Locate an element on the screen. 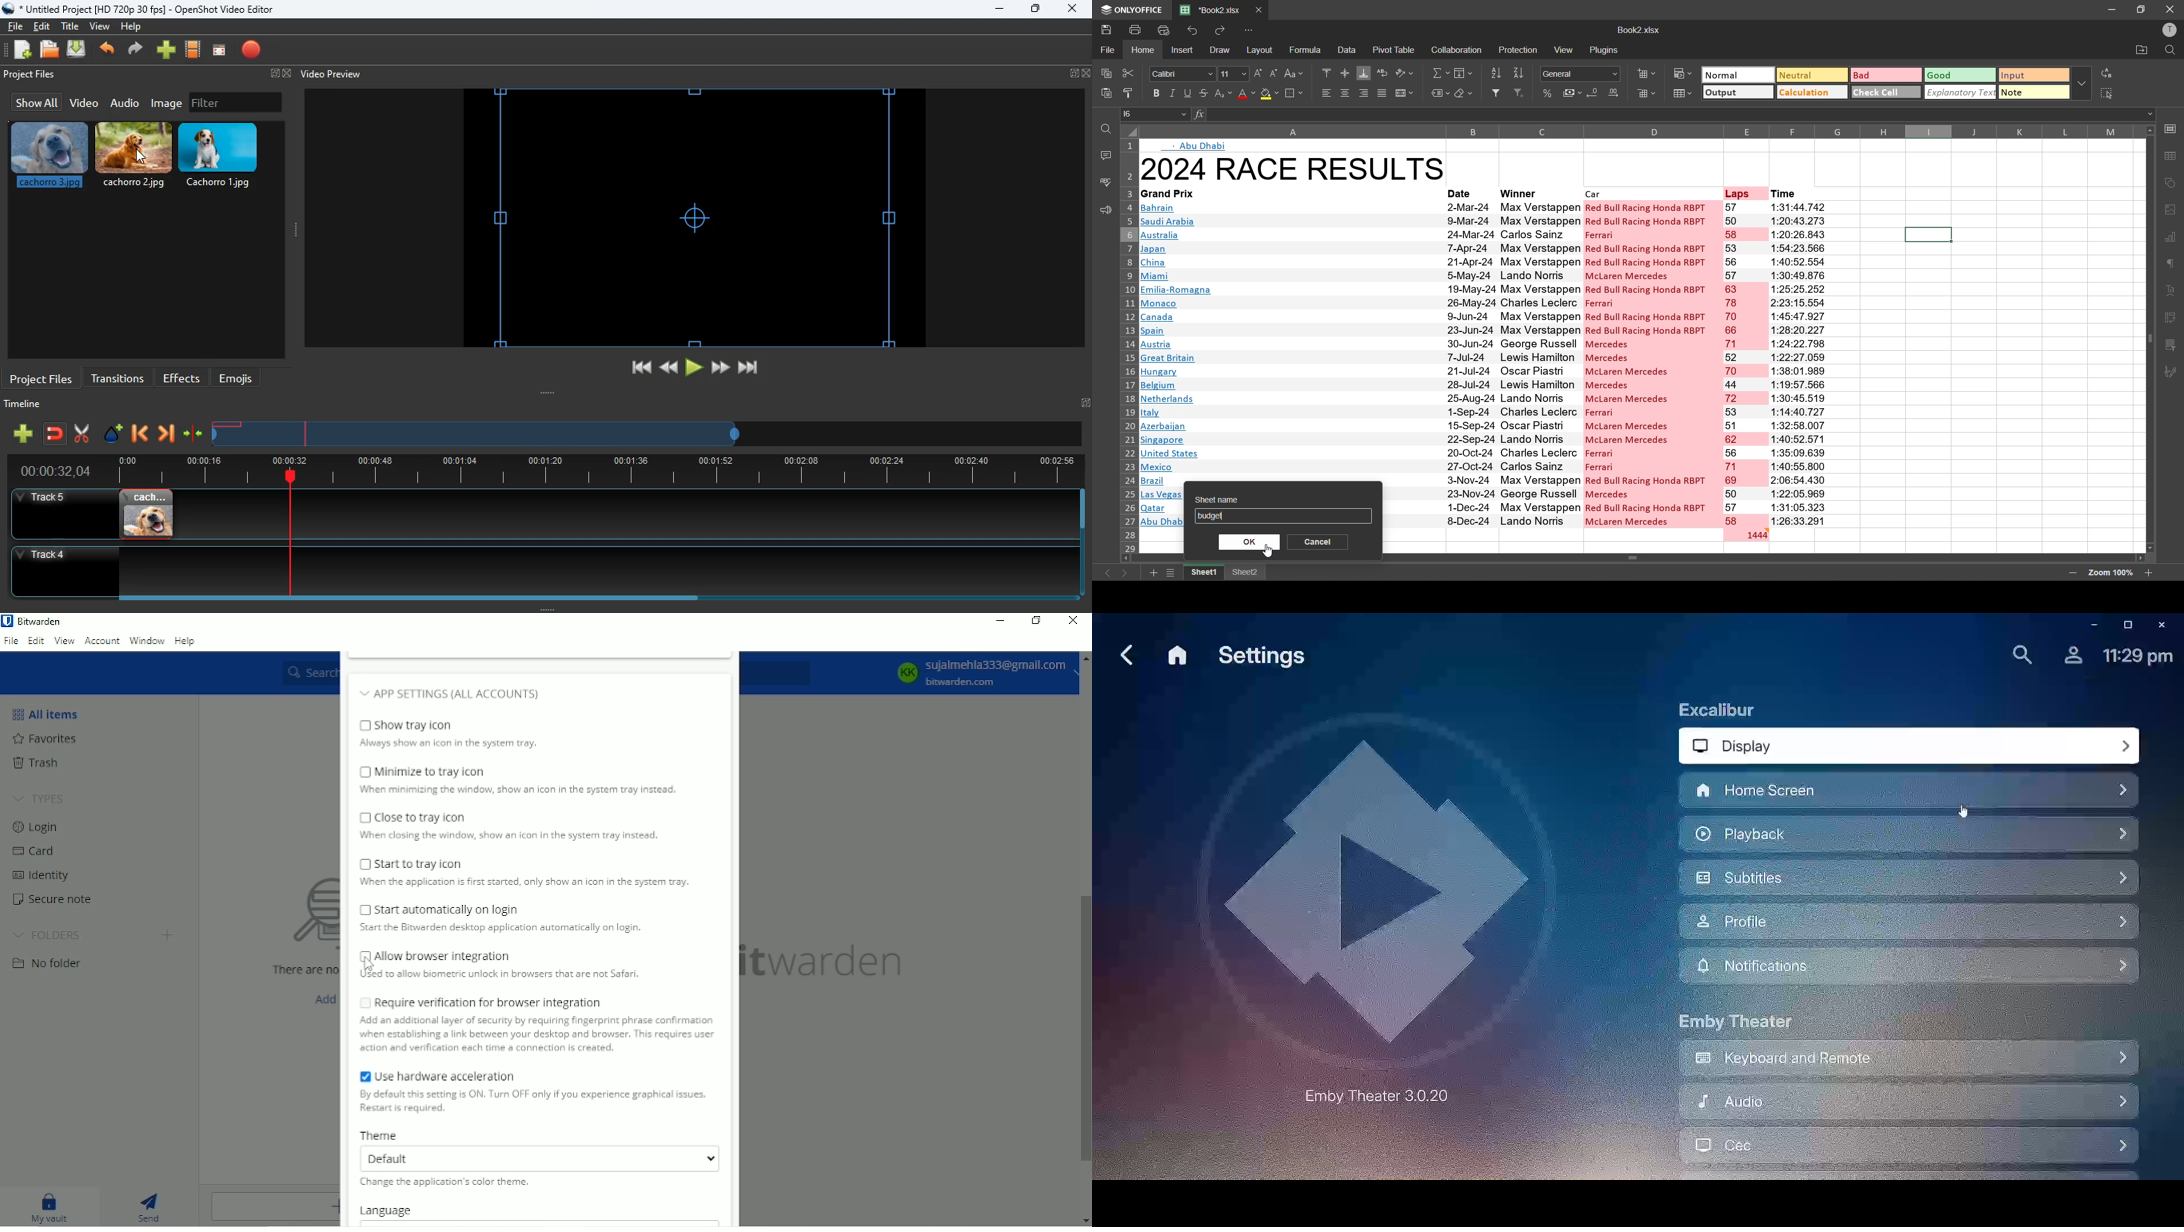 The width and height of the screenshot is (2184, 1232). sub/superscript is located at coordinates (1222, 94).